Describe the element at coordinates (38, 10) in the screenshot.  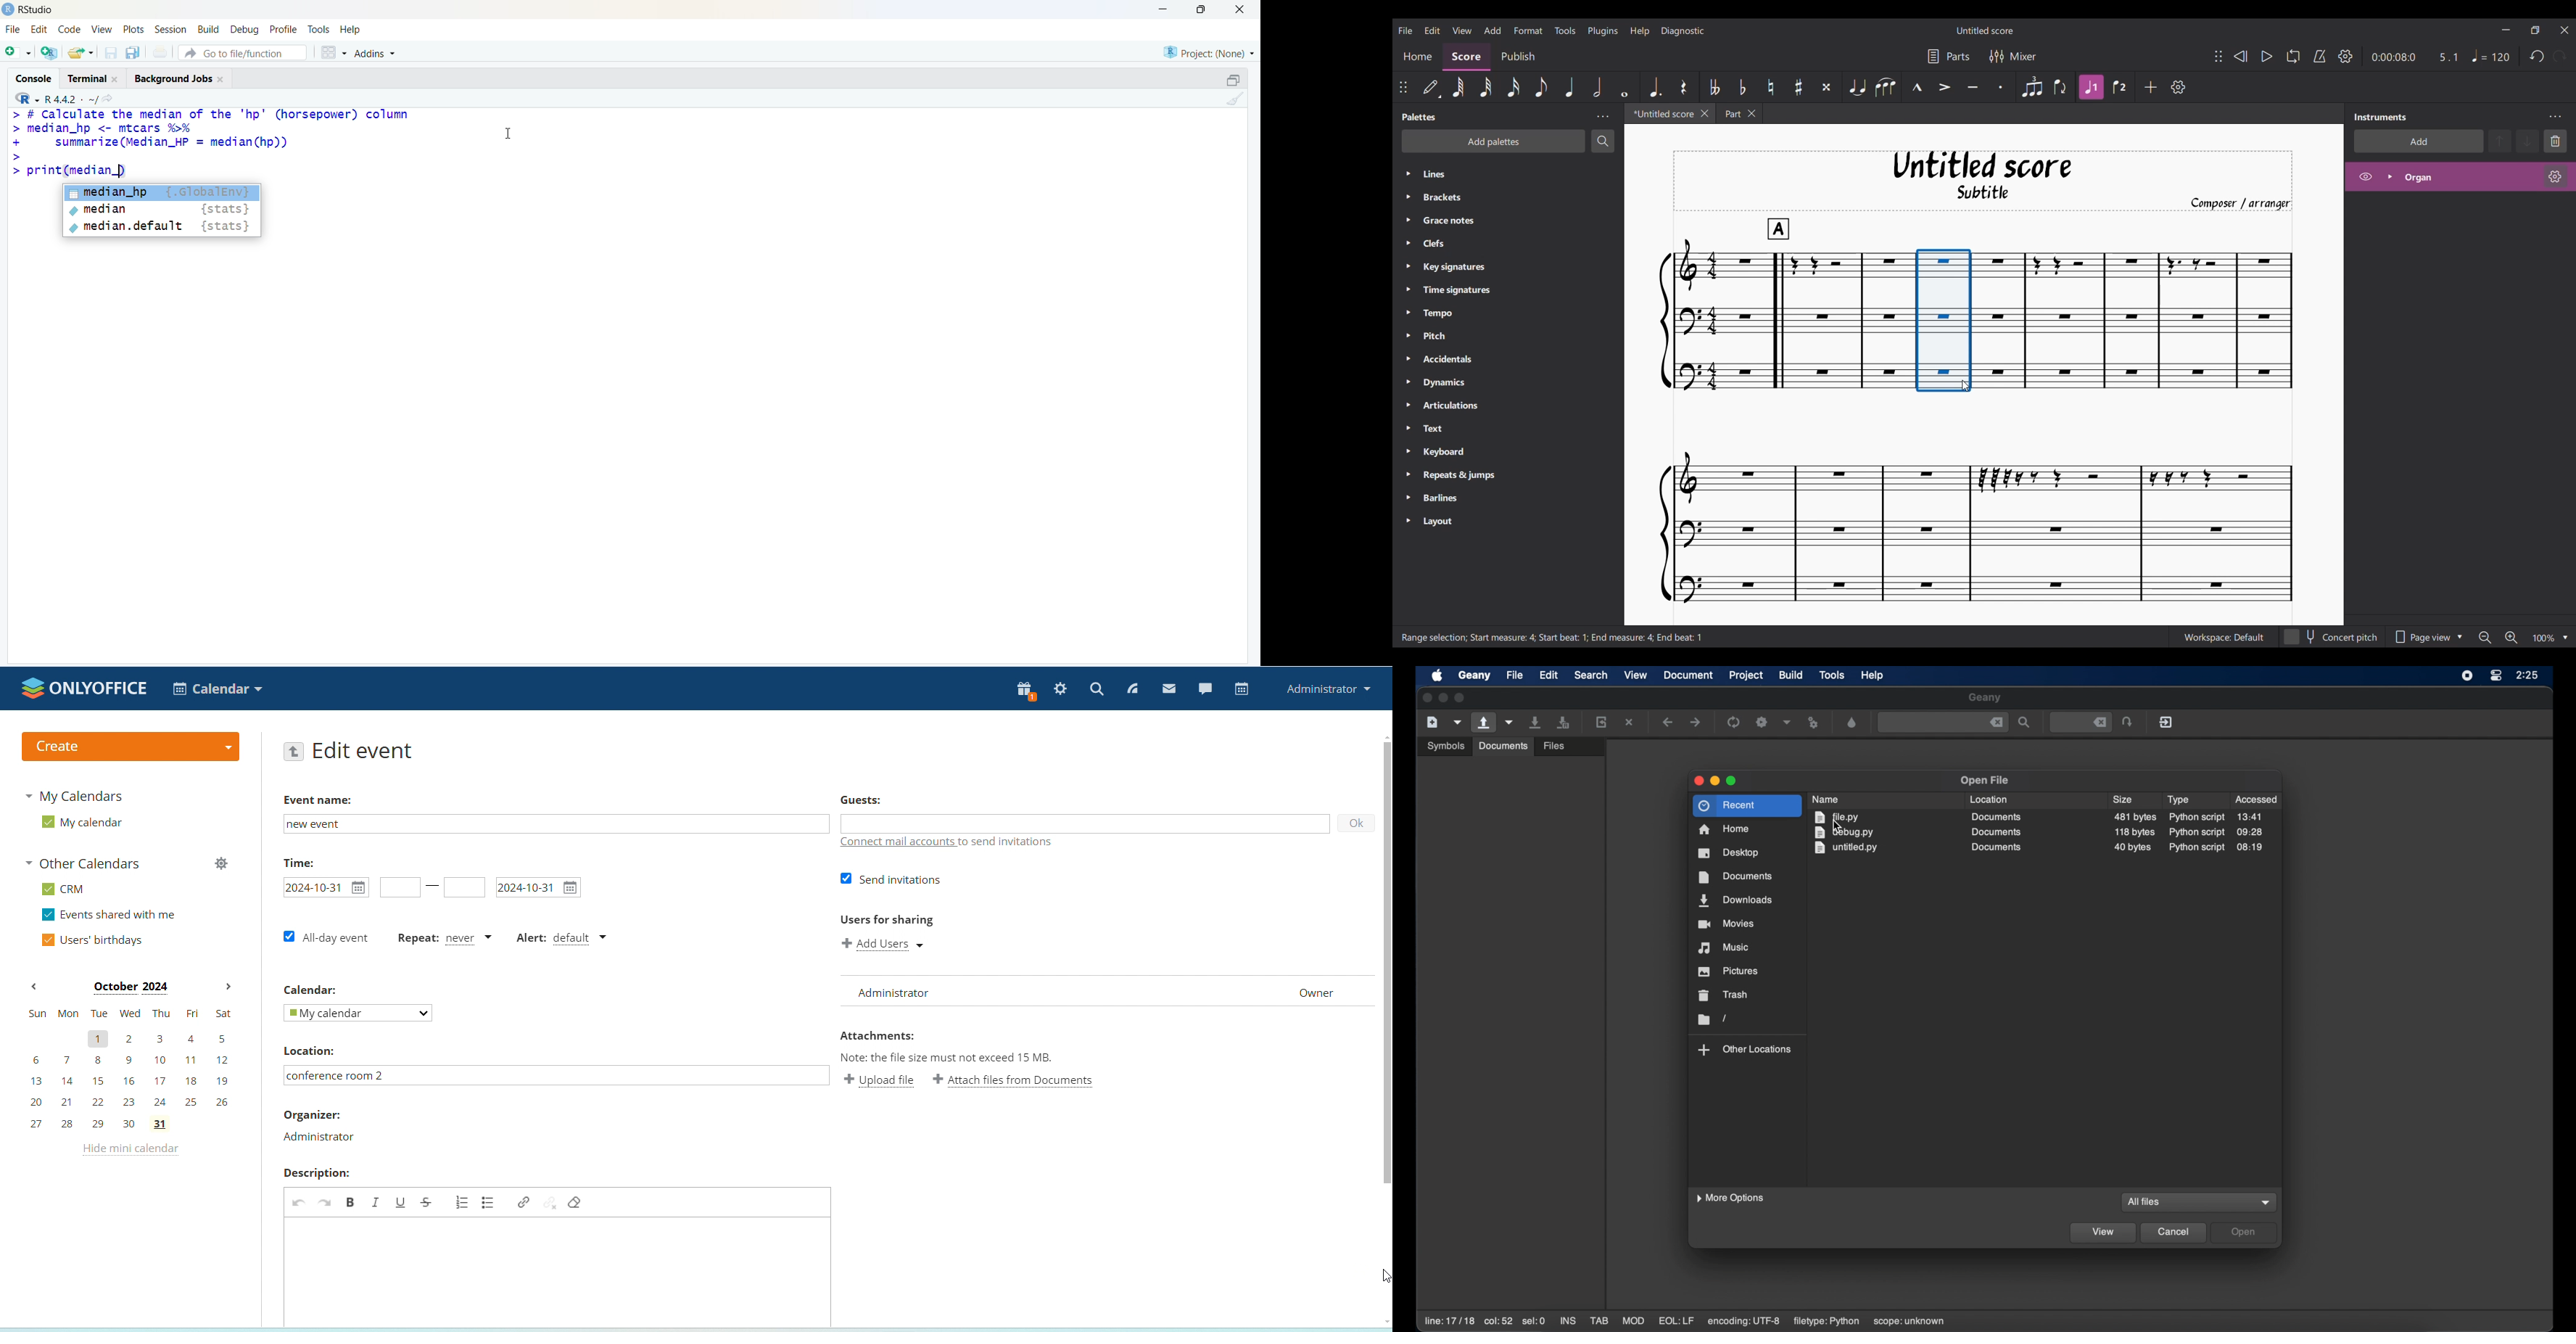
I see `RStudio` at that location.